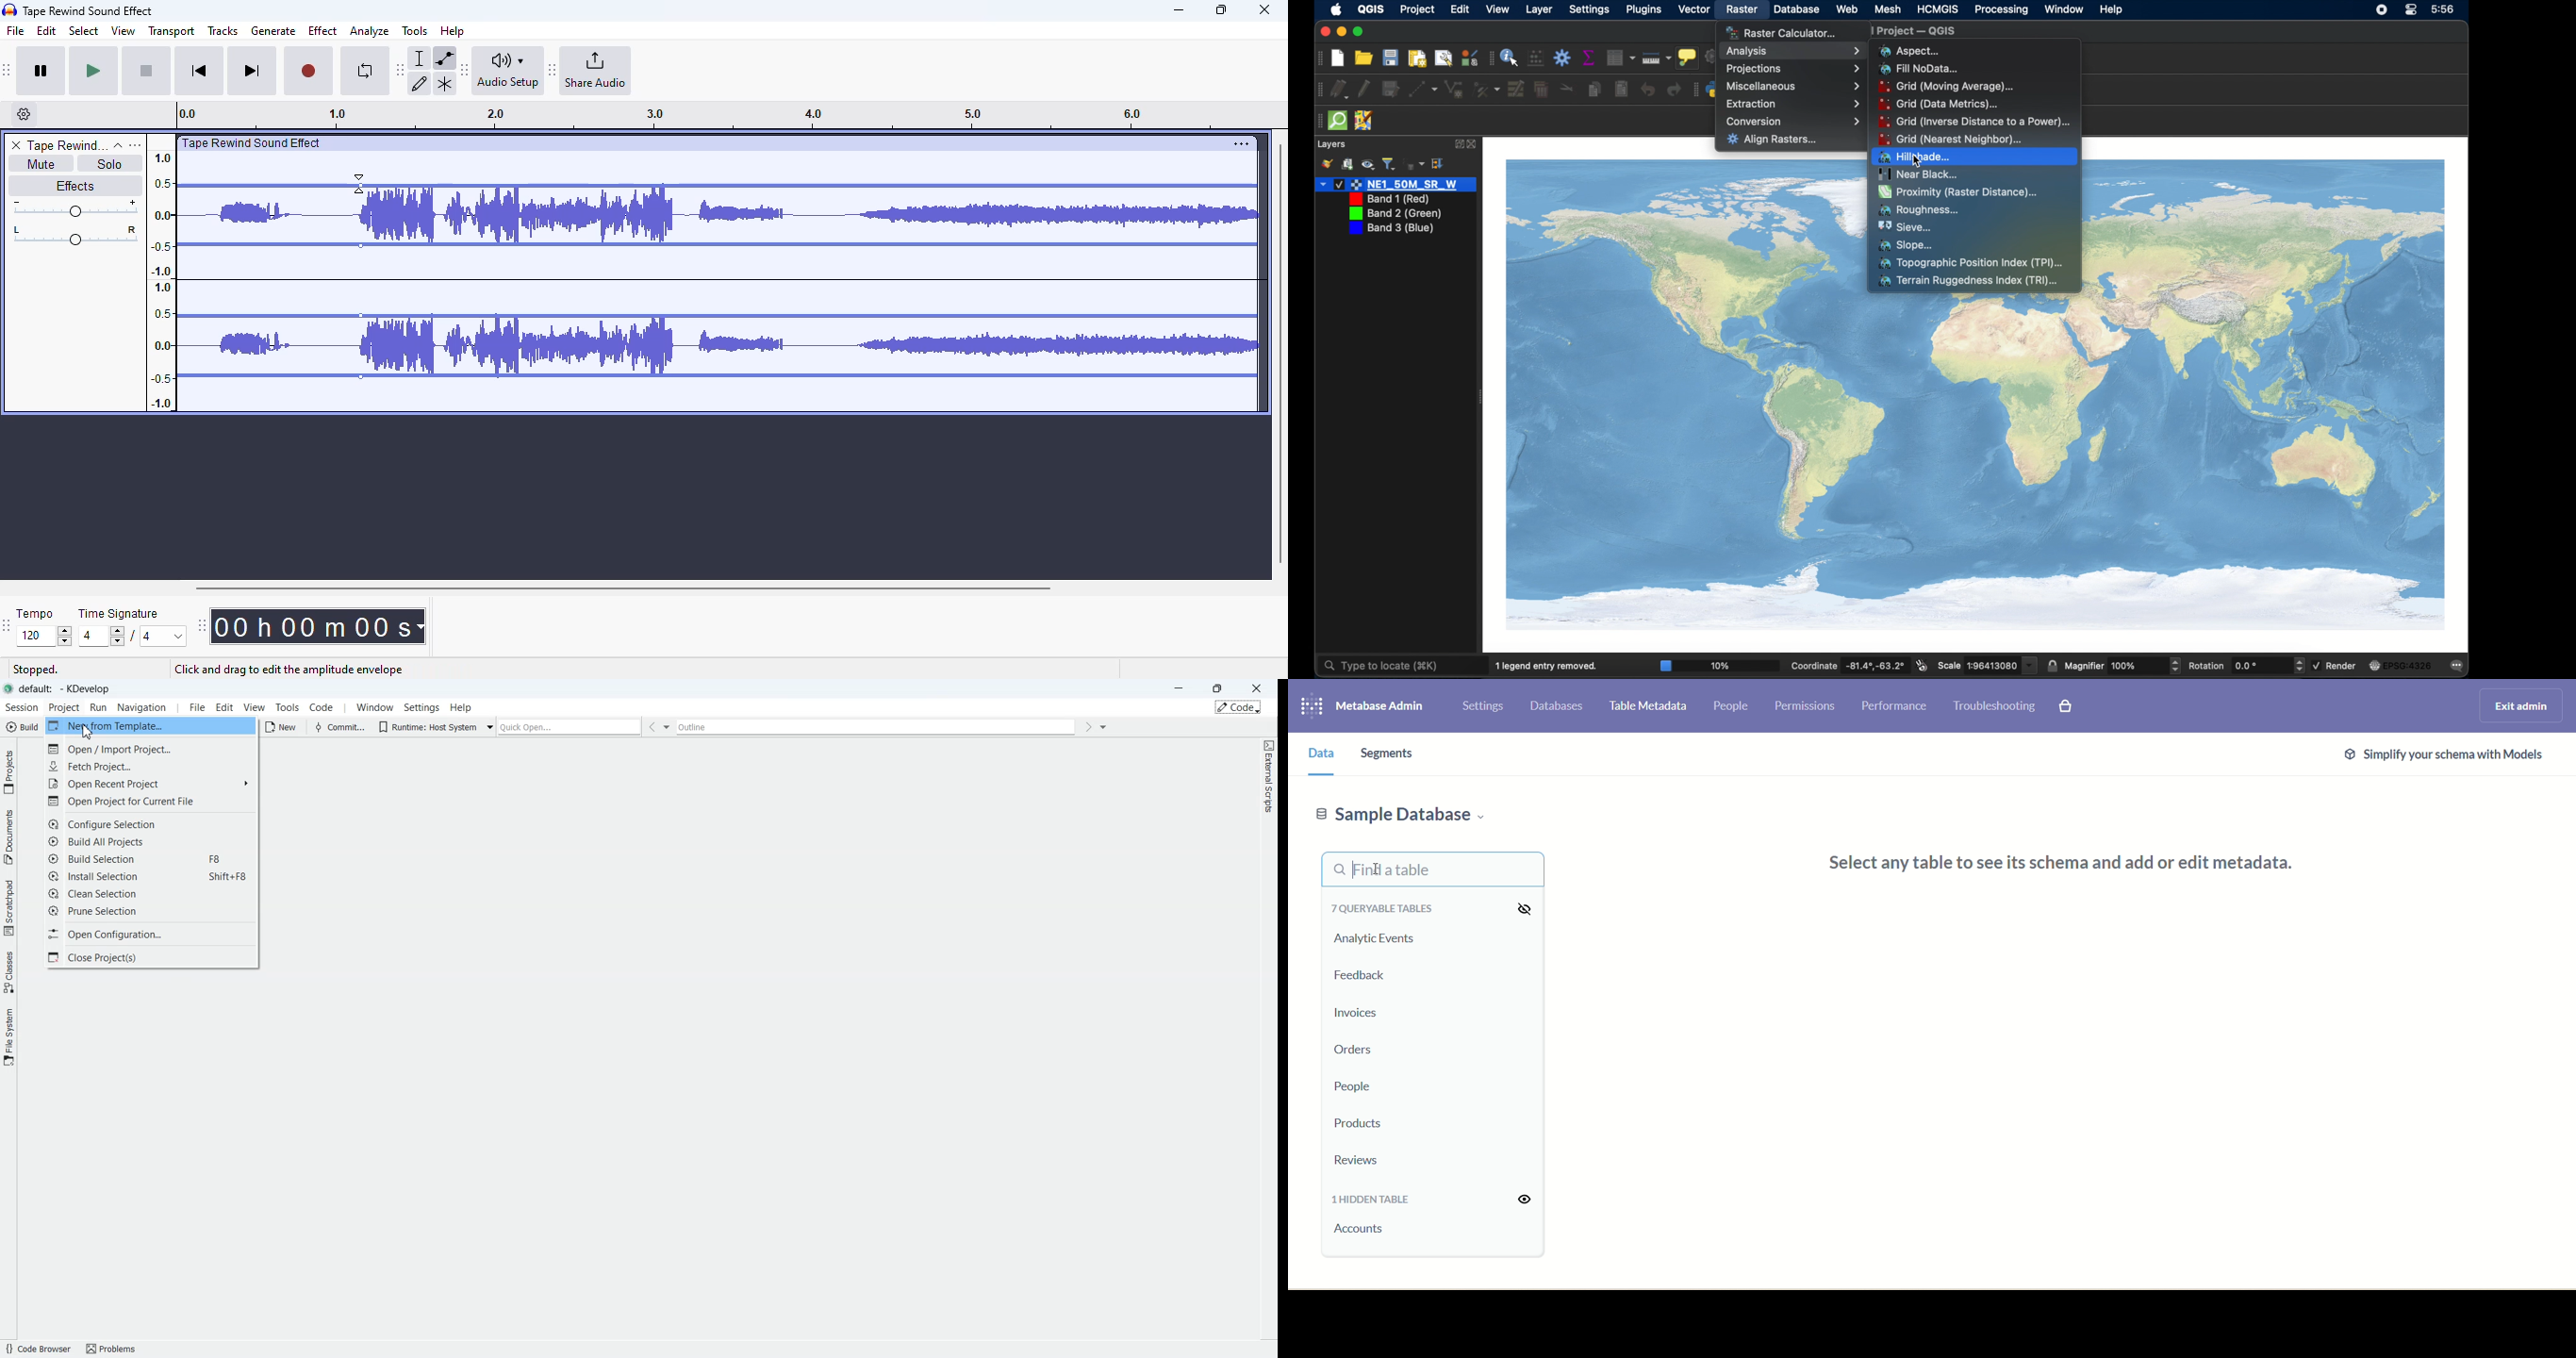 Image resolution: width=2576 pixels, height=1372 pixels. Describe the element at coordinates (1987, 665) in the screenshot. I see `scale` at that location.